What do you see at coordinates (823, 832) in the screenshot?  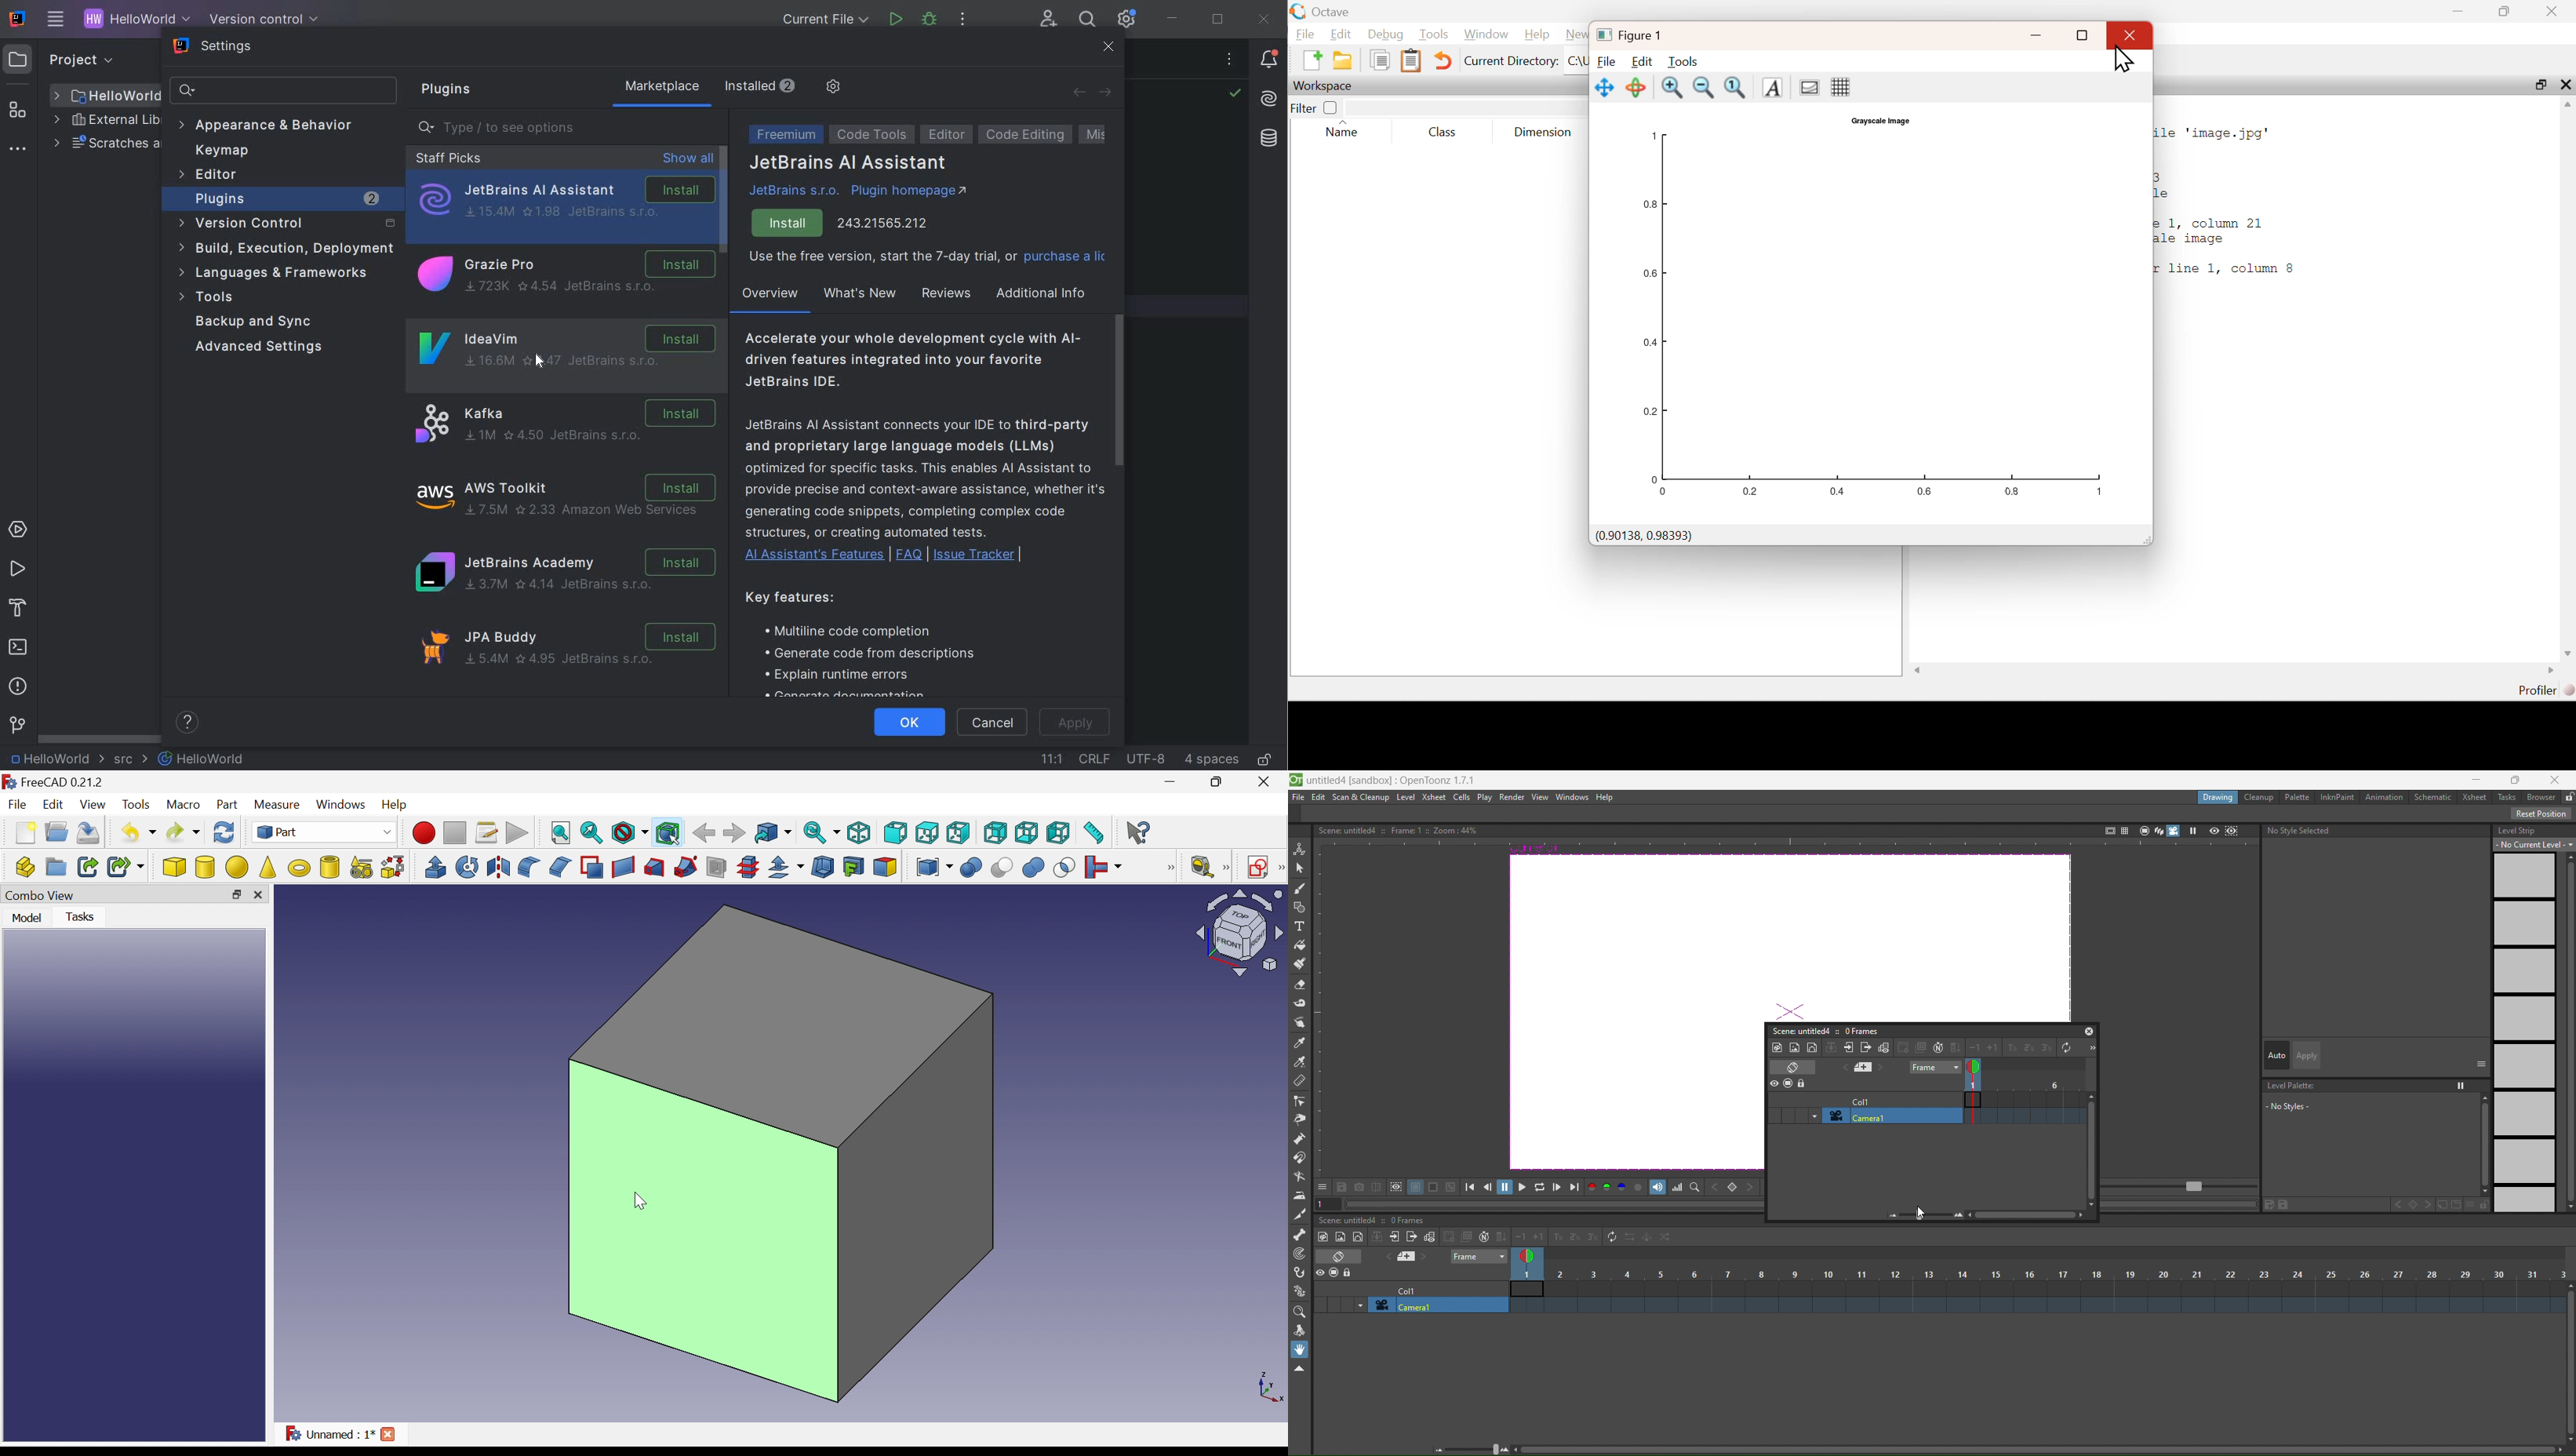 I see `Sync` at bounding box center [823, 832].